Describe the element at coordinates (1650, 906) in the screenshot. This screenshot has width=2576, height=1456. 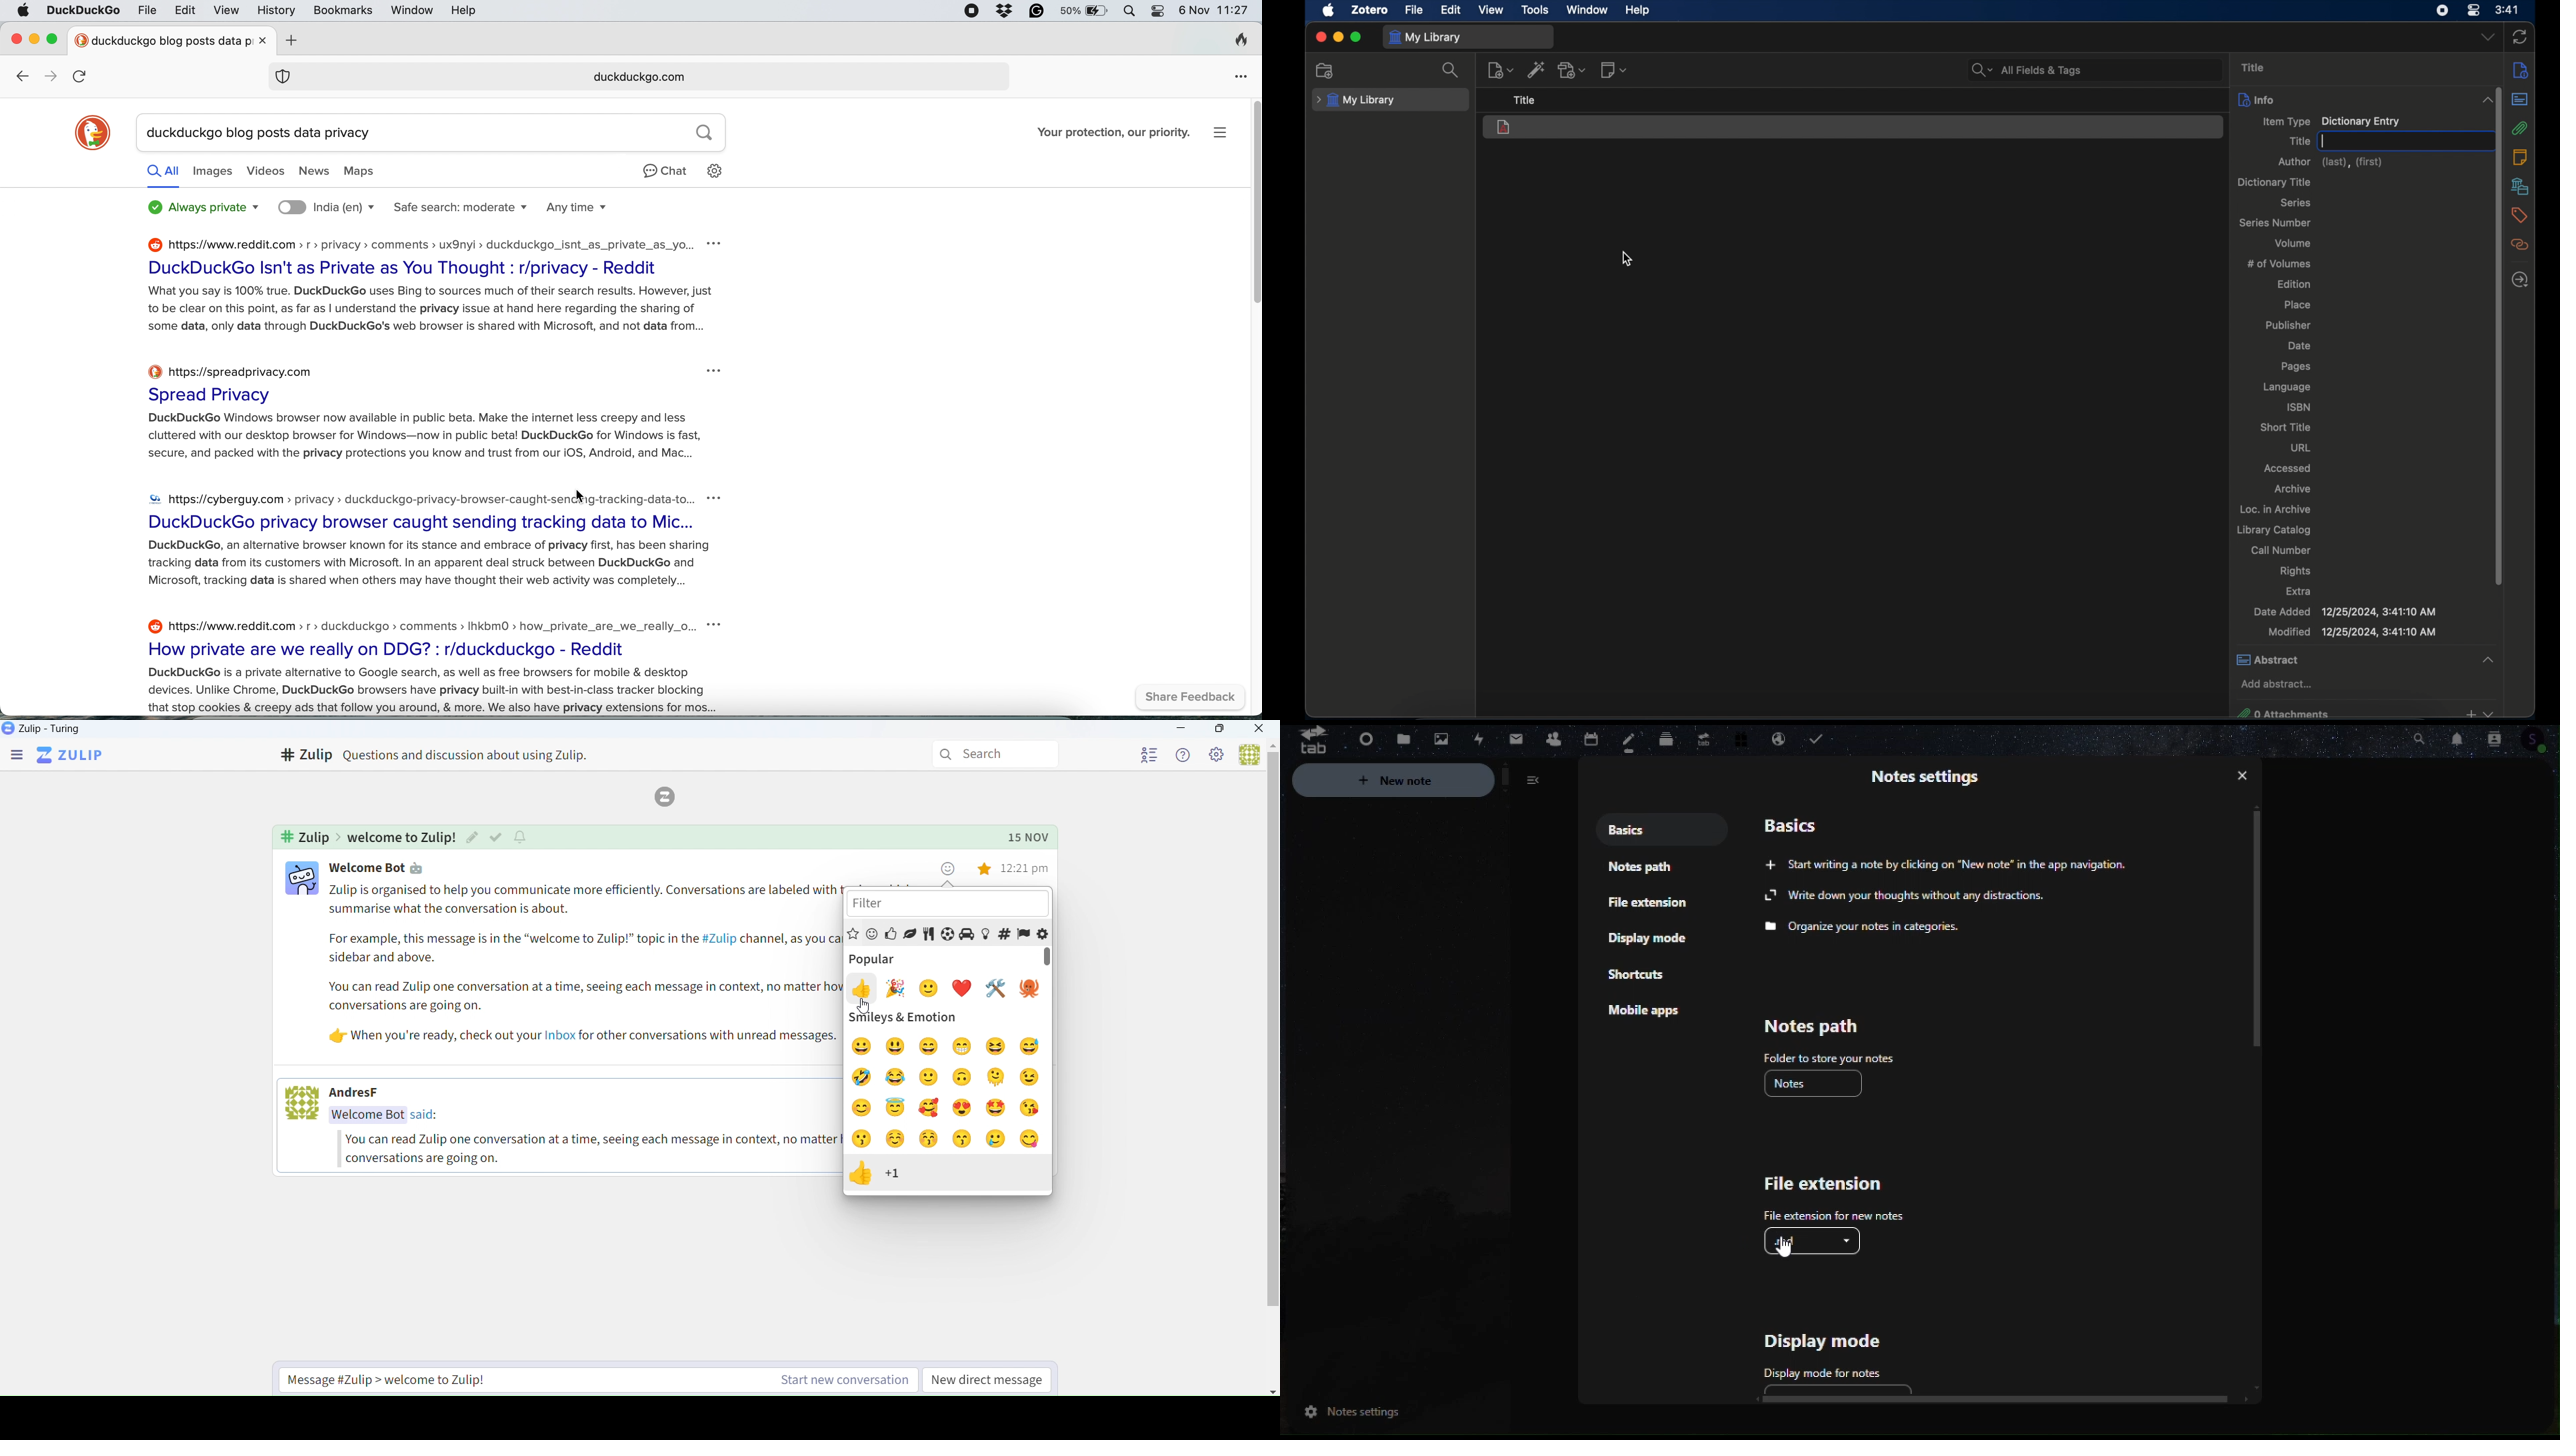
I see `File extension` at that location.